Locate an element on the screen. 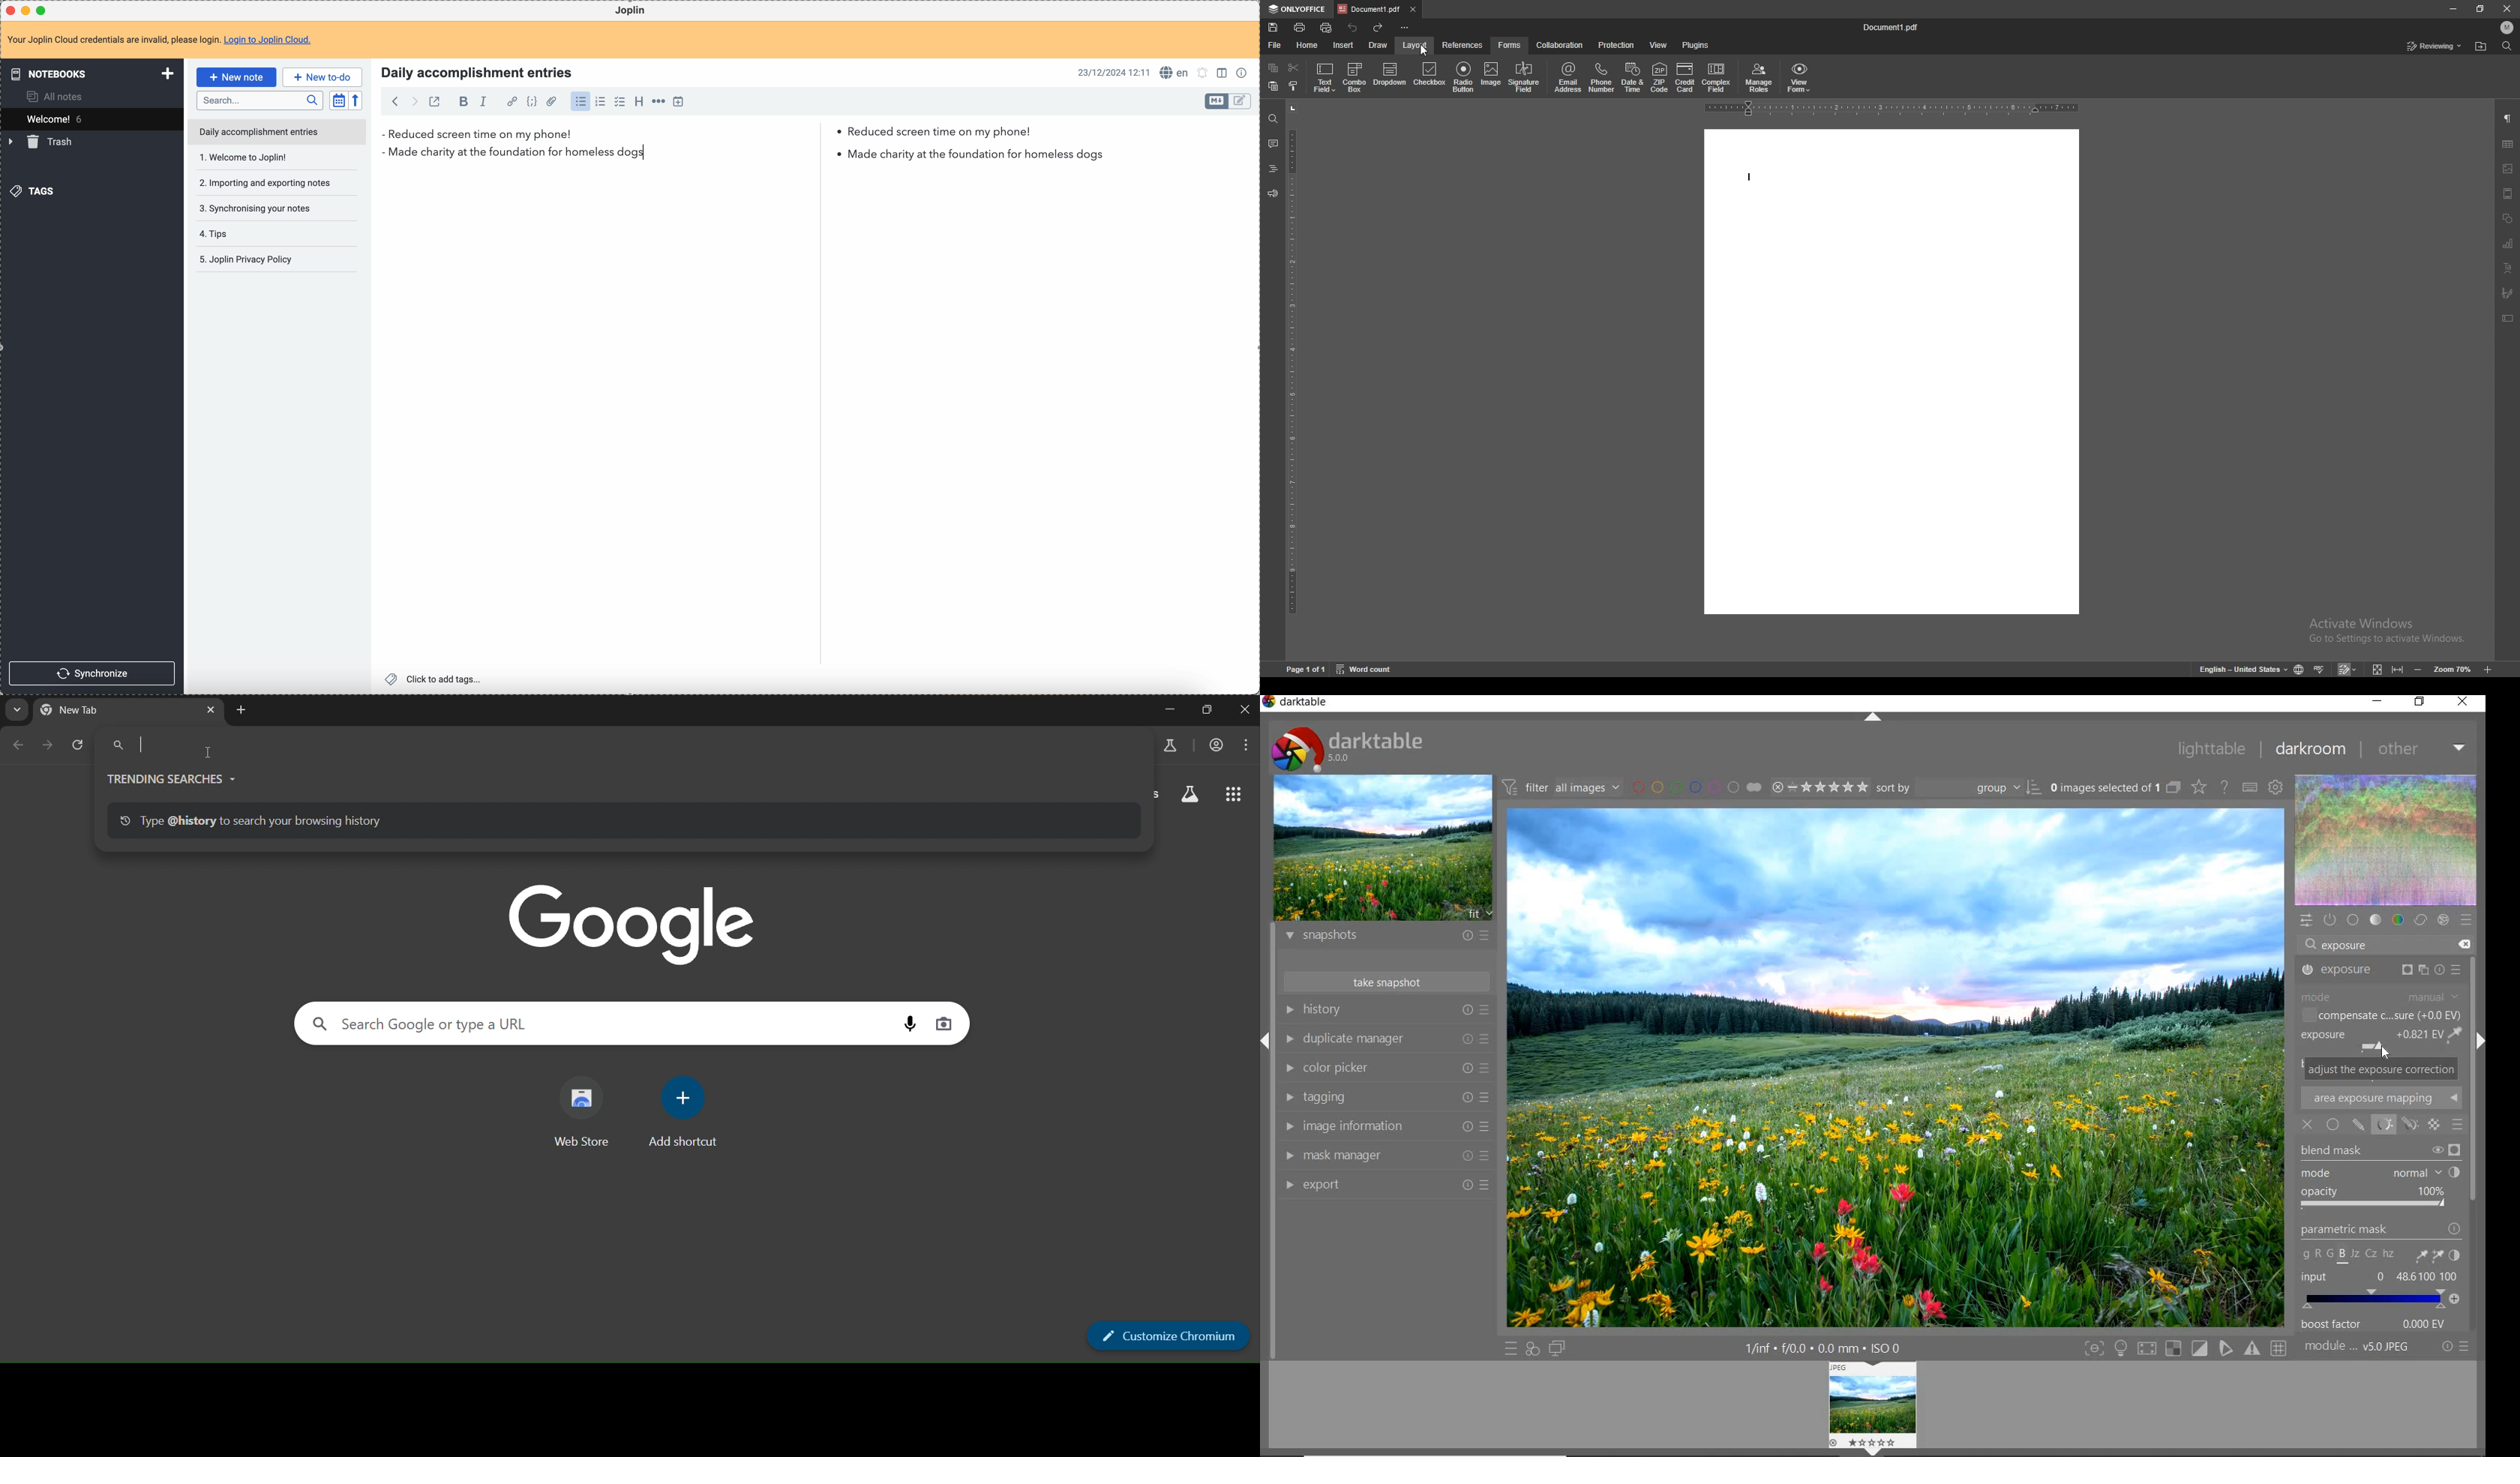 This screenshot has height=1484, width=2520. heading is located at coordinates (639, 102).